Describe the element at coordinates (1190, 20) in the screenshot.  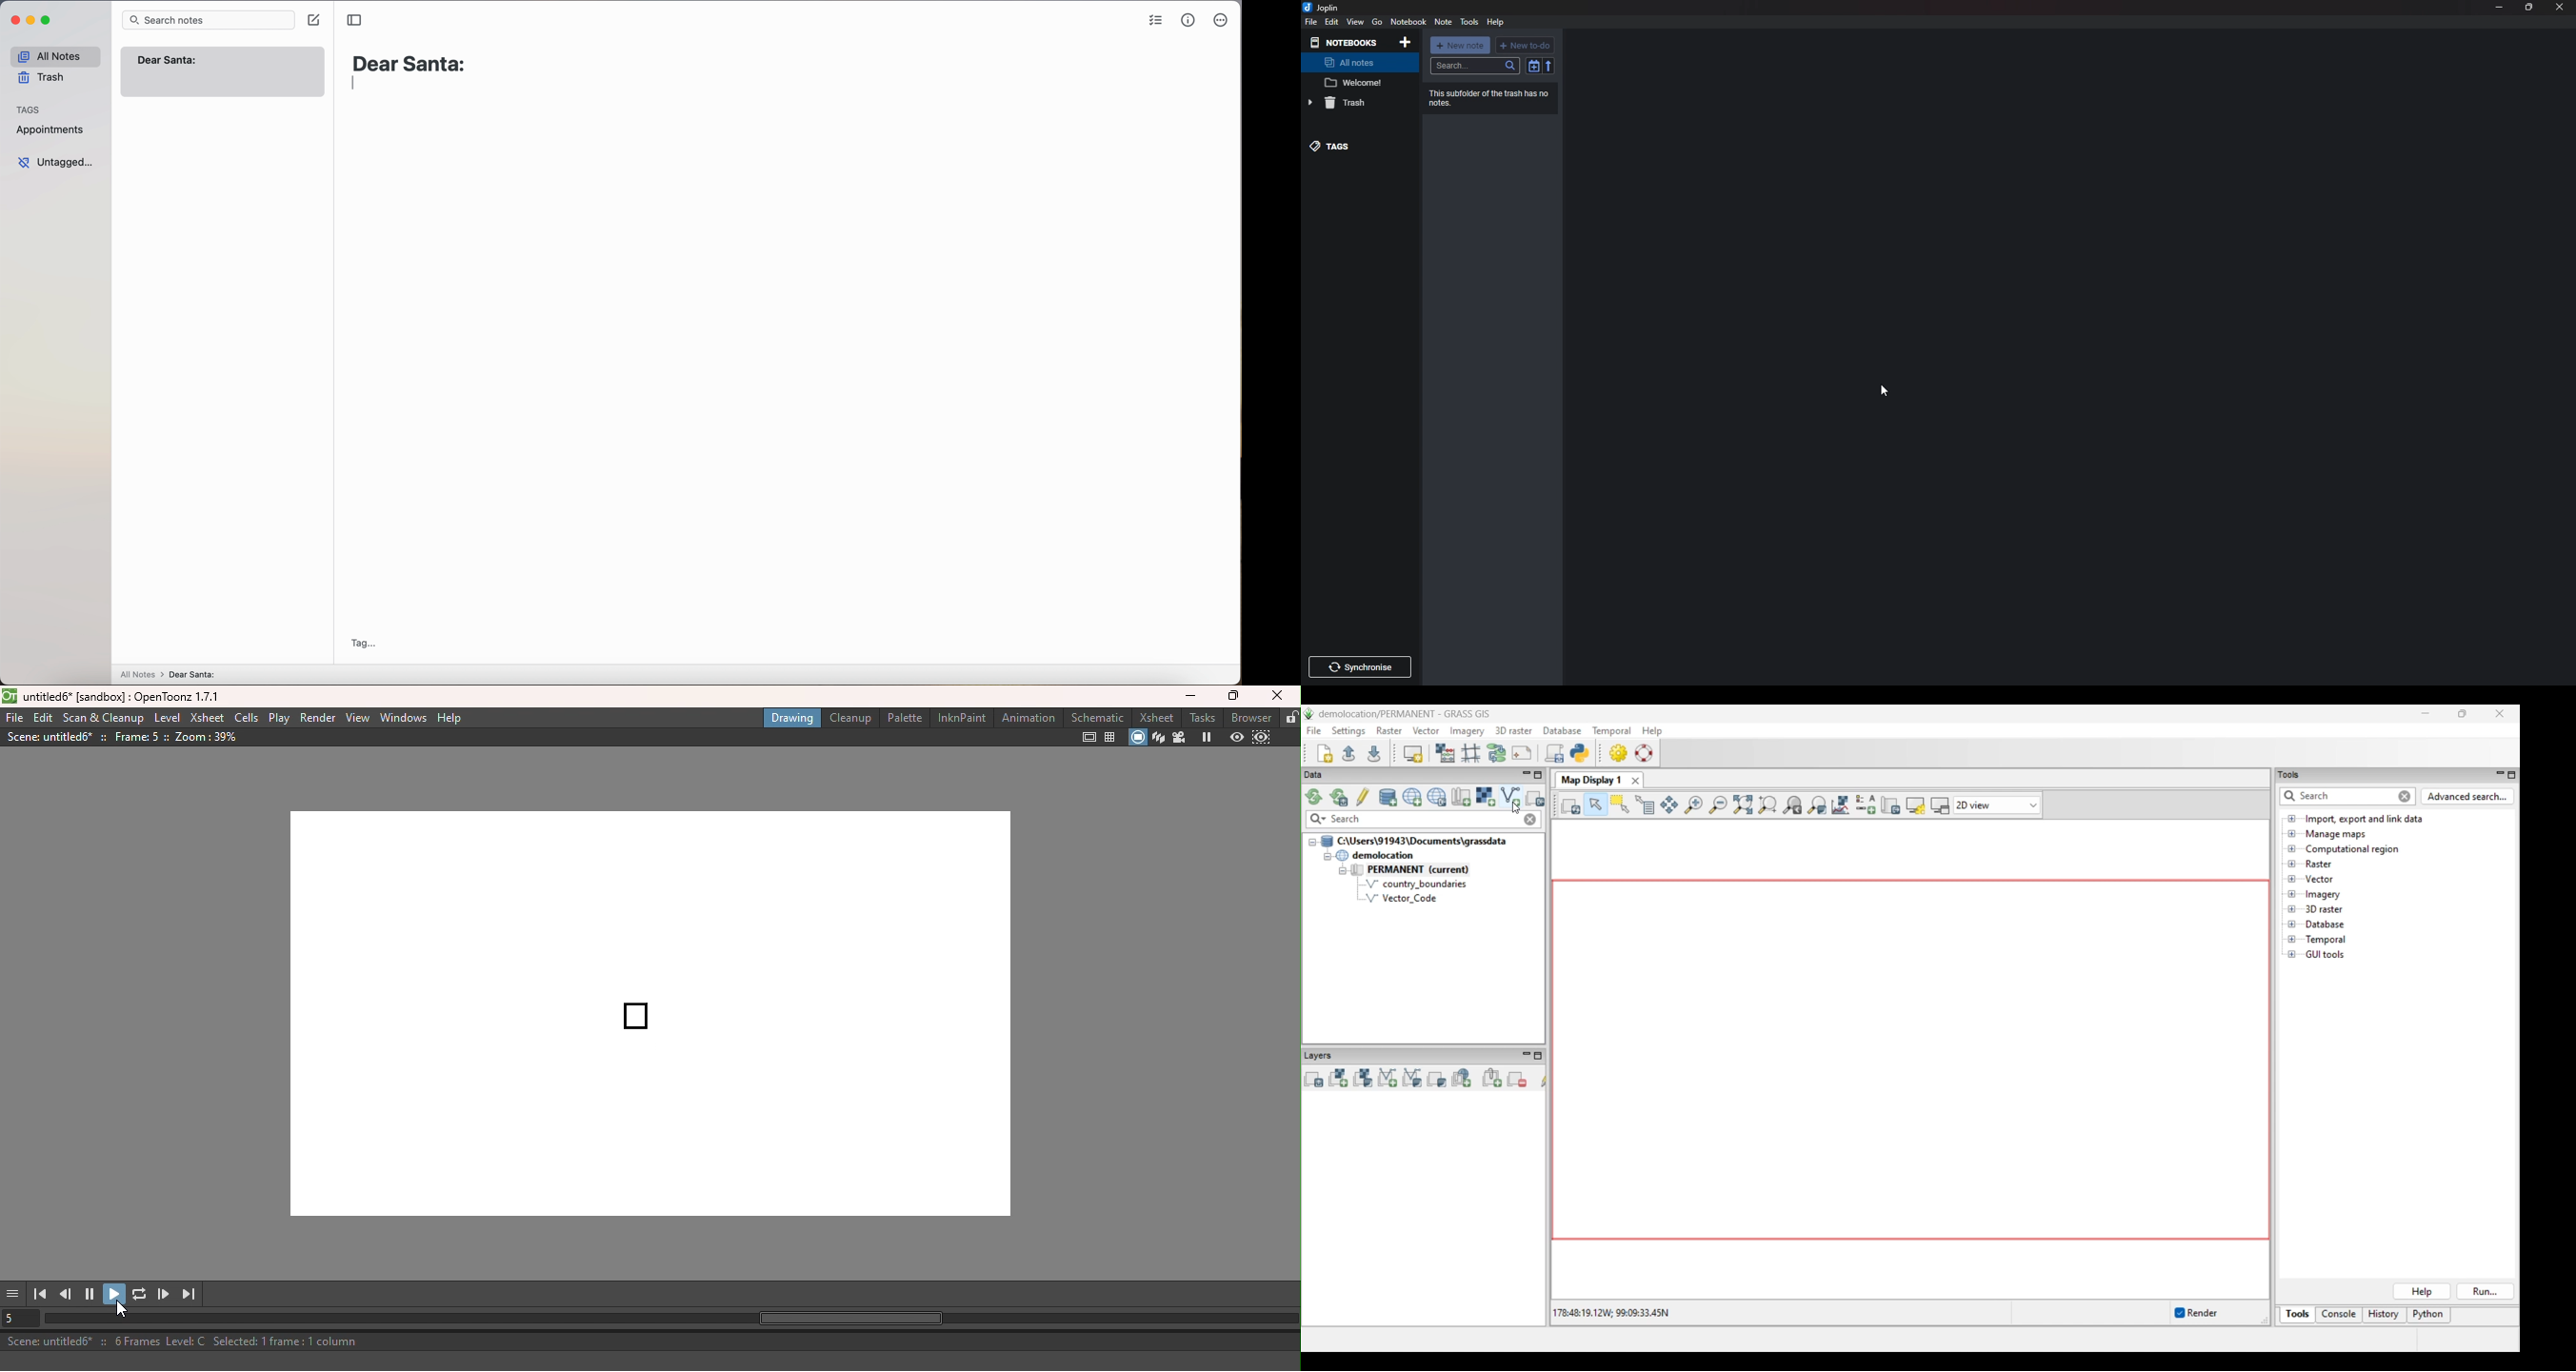
I see `metrics` at that location.